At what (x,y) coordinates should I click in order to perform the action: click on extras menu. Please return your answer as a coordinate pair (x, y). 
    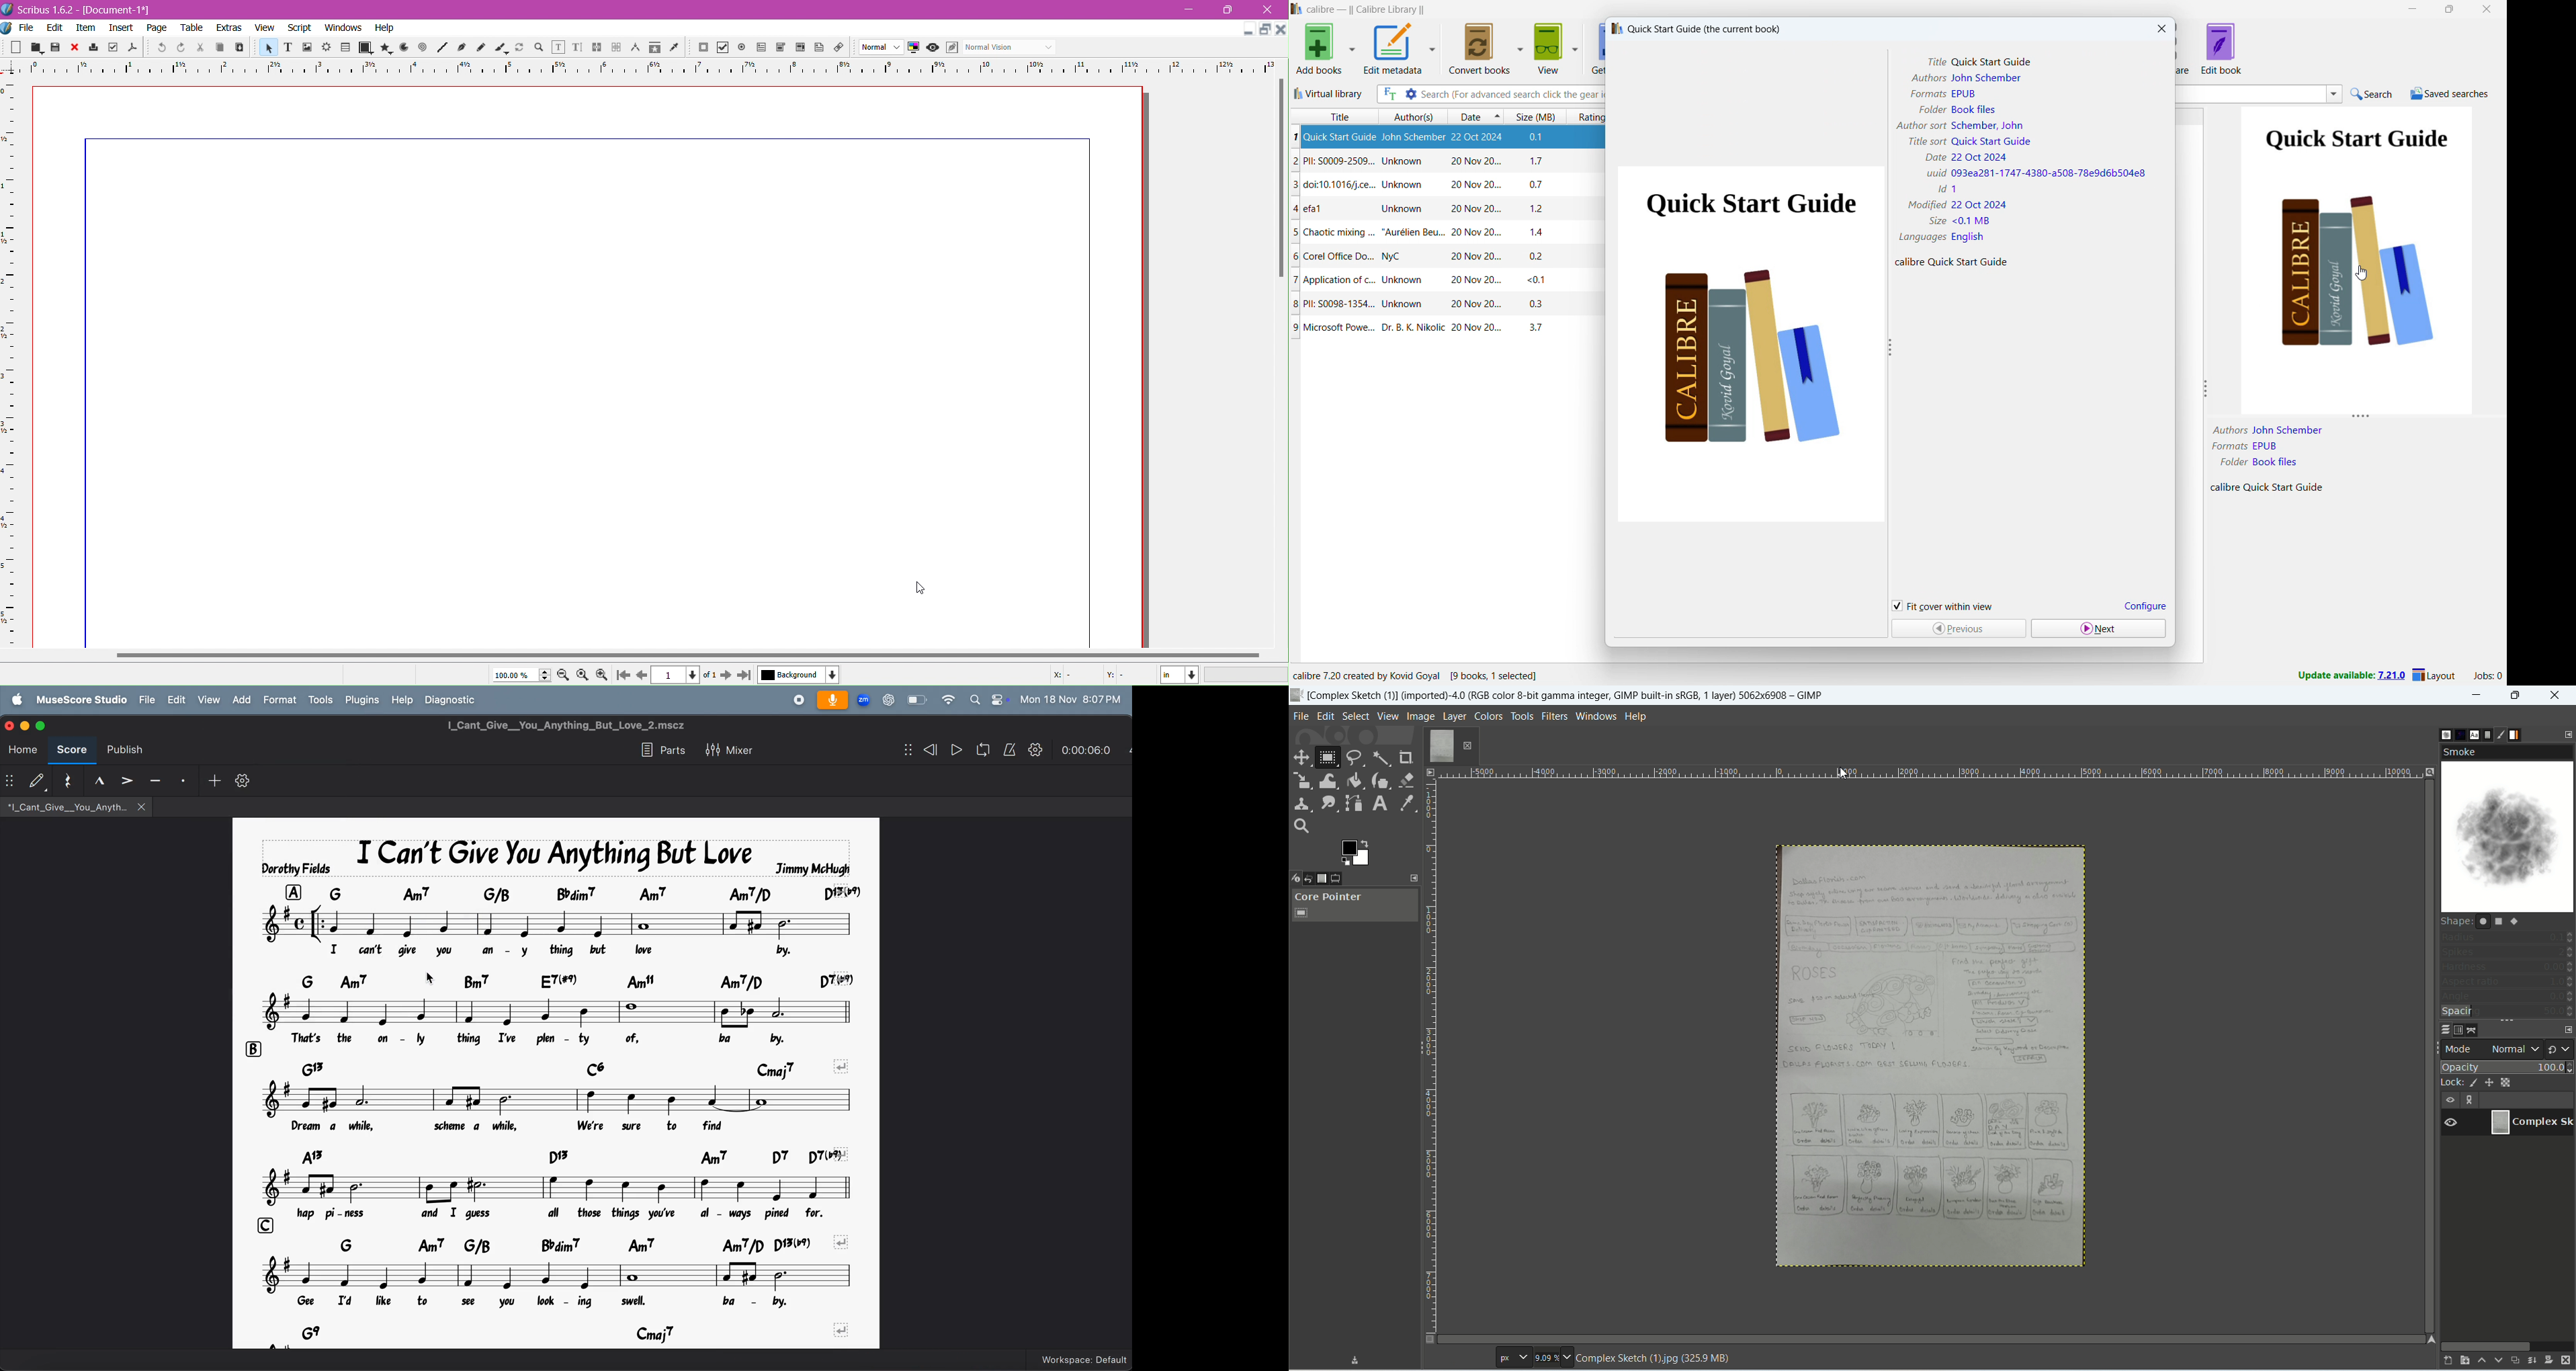
    Looking at the image, I should click on (230, 28).